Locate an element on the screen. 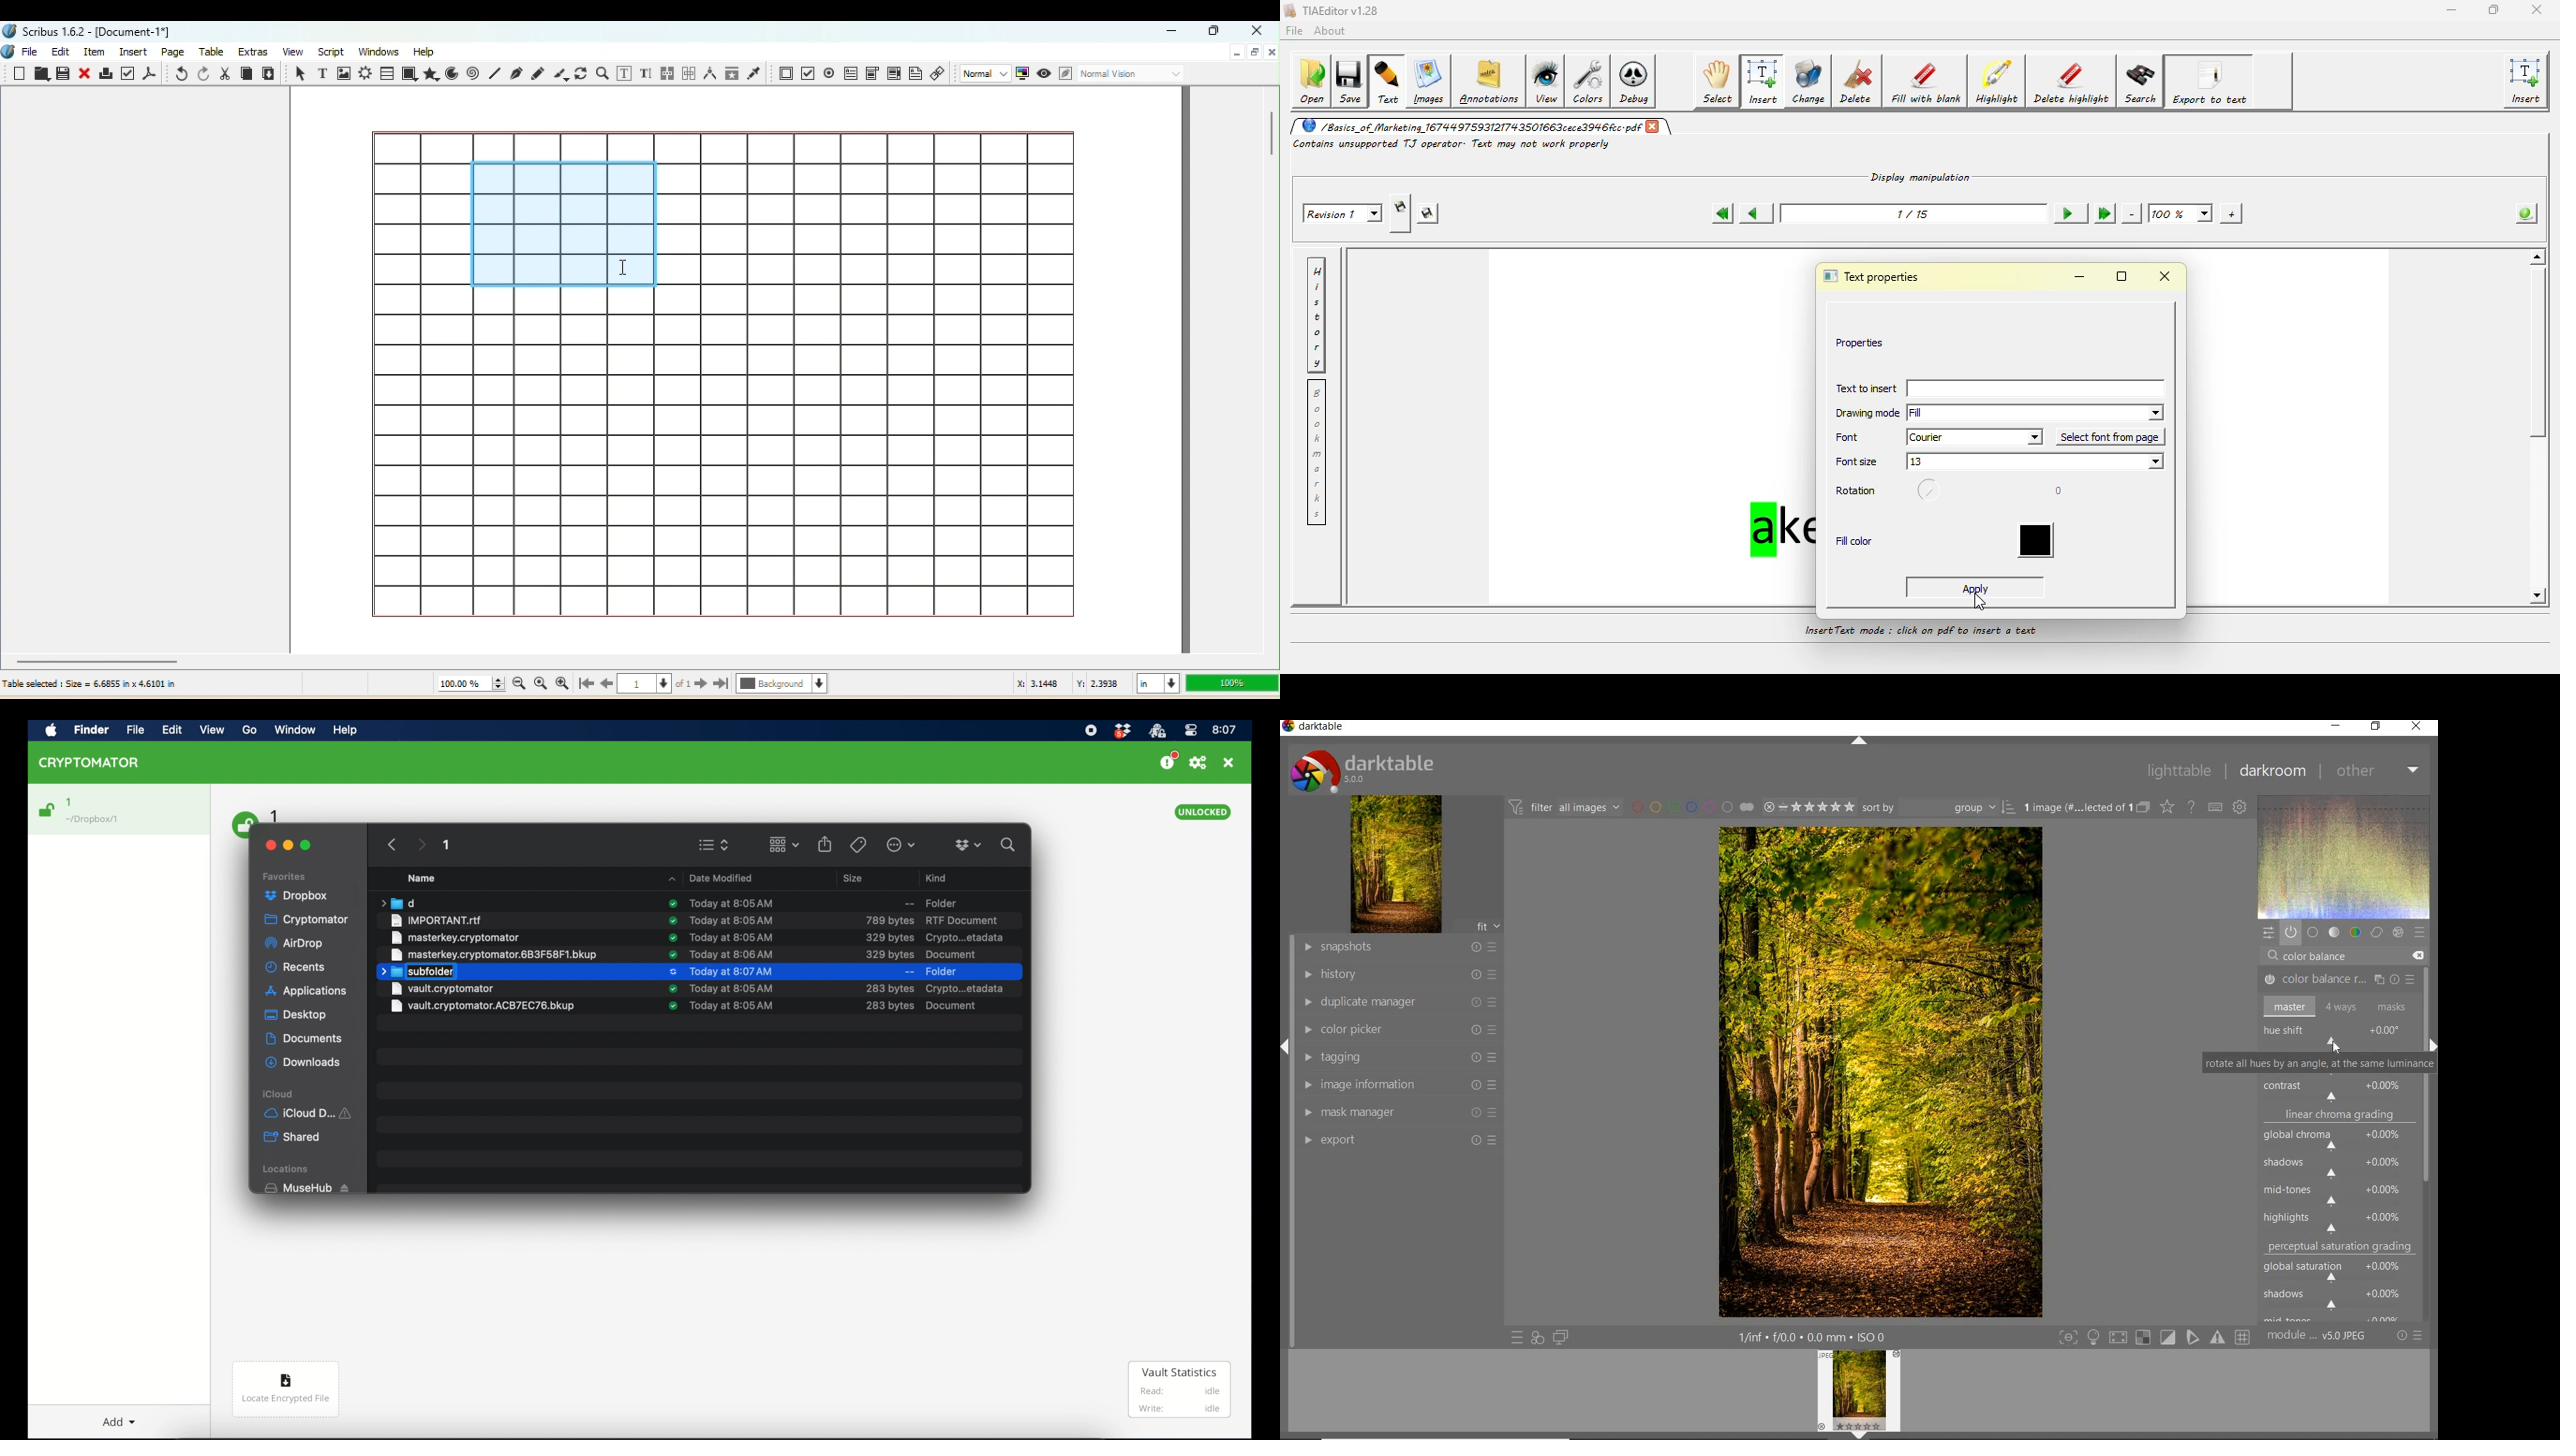 This screenshot has width=2576, height=1456. Render Frame is located at coordinates (365, 73).